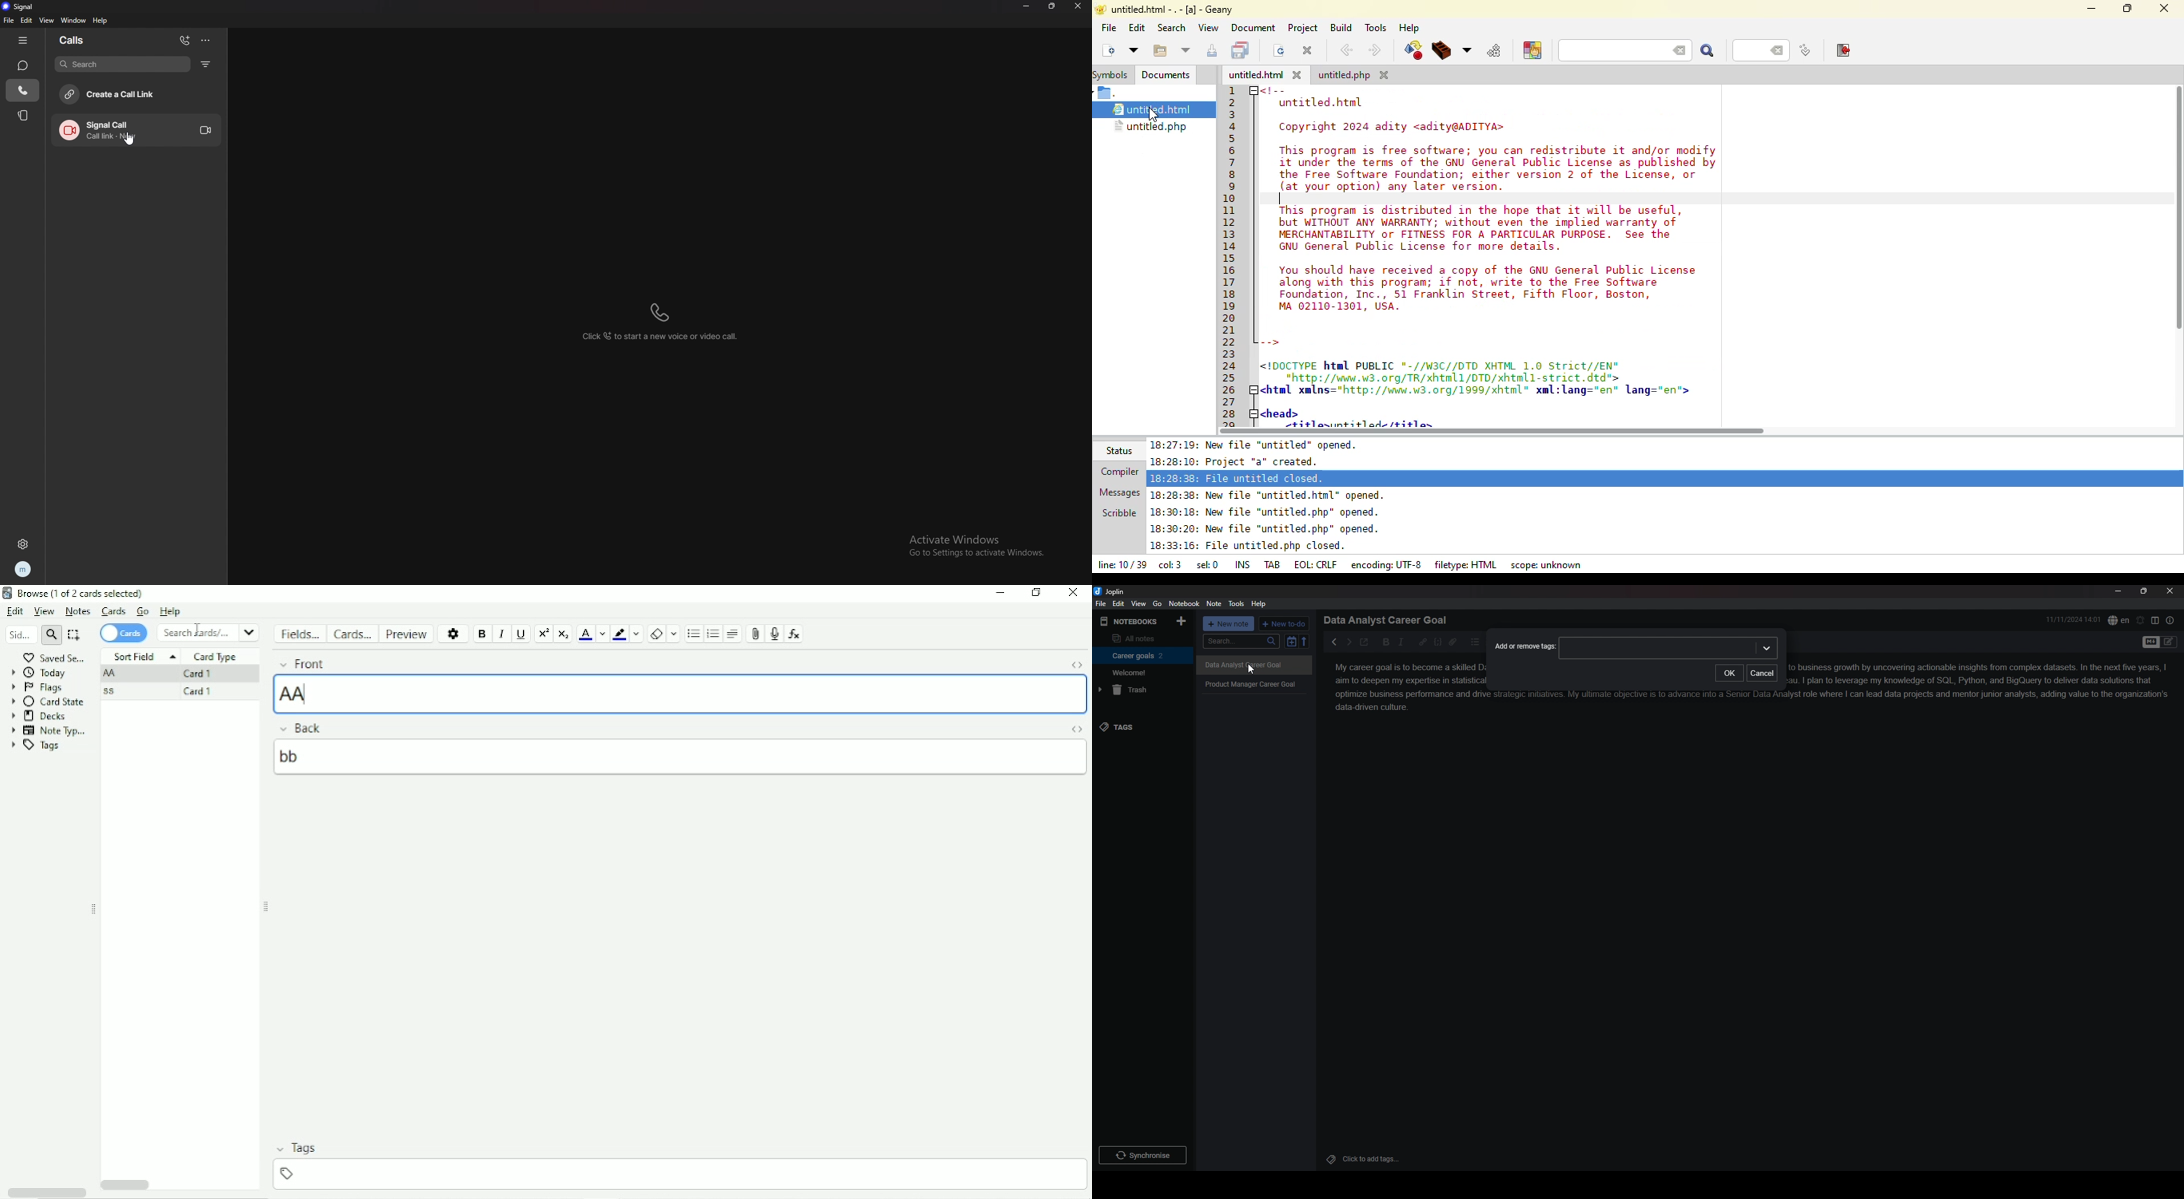 The width and height of the screenshot is (2184, 1204). I want to click on notebooks, so click(1130, 622).